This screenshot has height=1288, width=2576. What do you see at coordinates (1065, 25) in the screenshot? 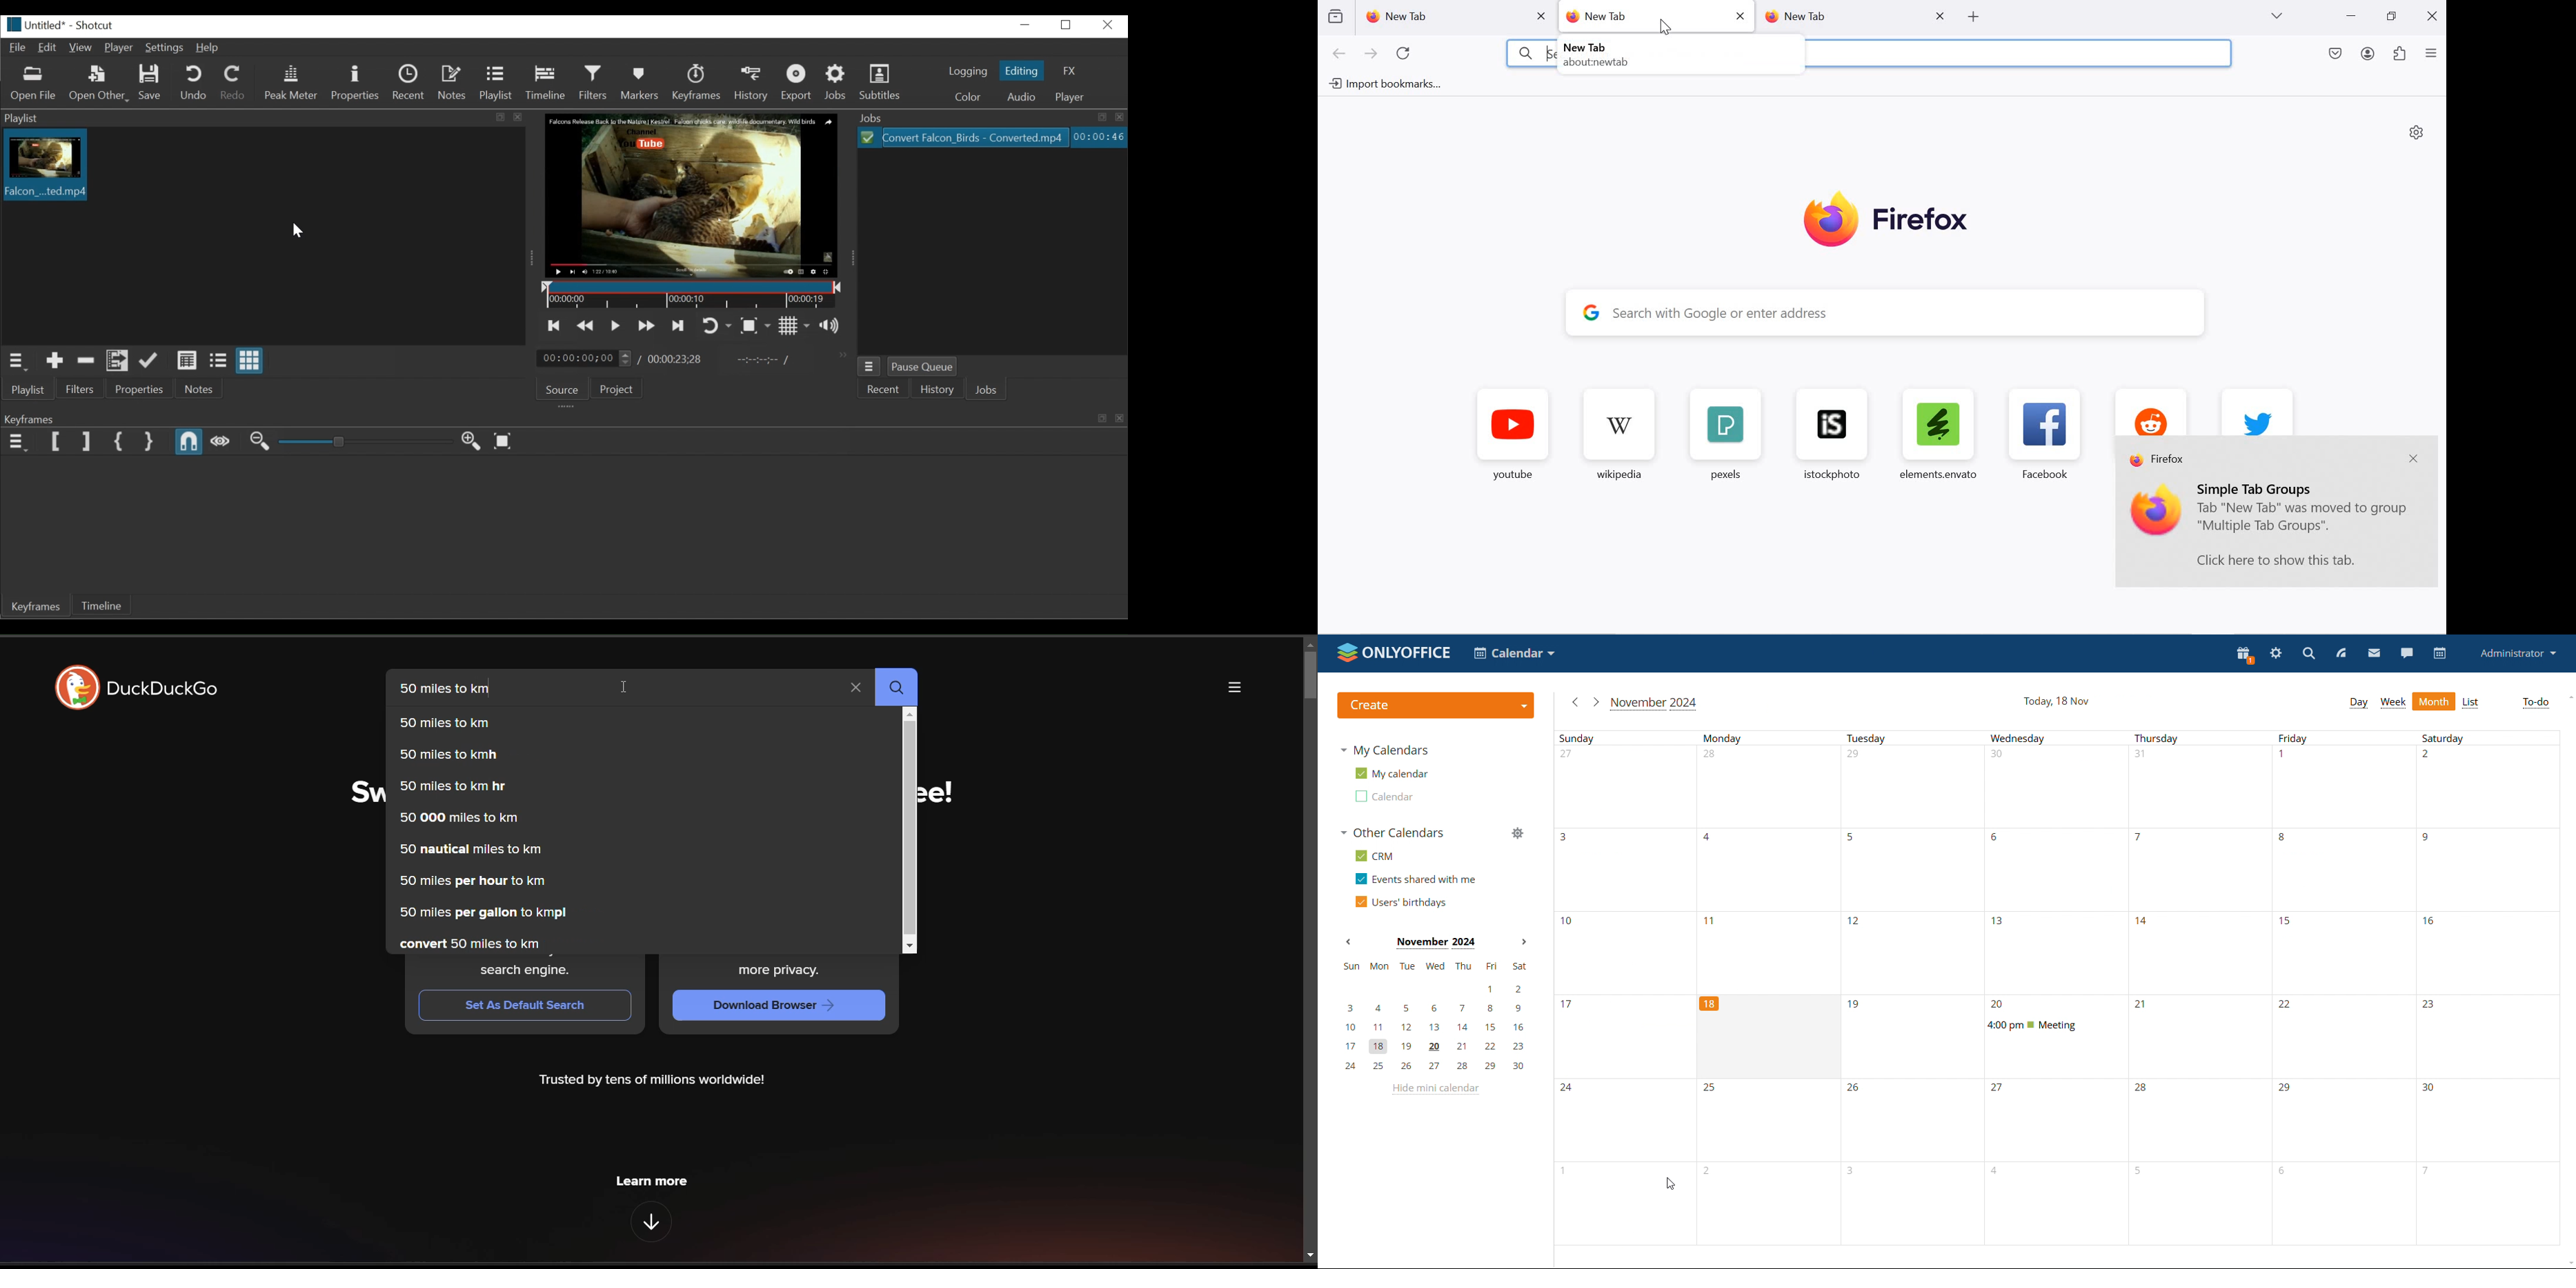
I see `restore` at bounding box center [1065, 25].